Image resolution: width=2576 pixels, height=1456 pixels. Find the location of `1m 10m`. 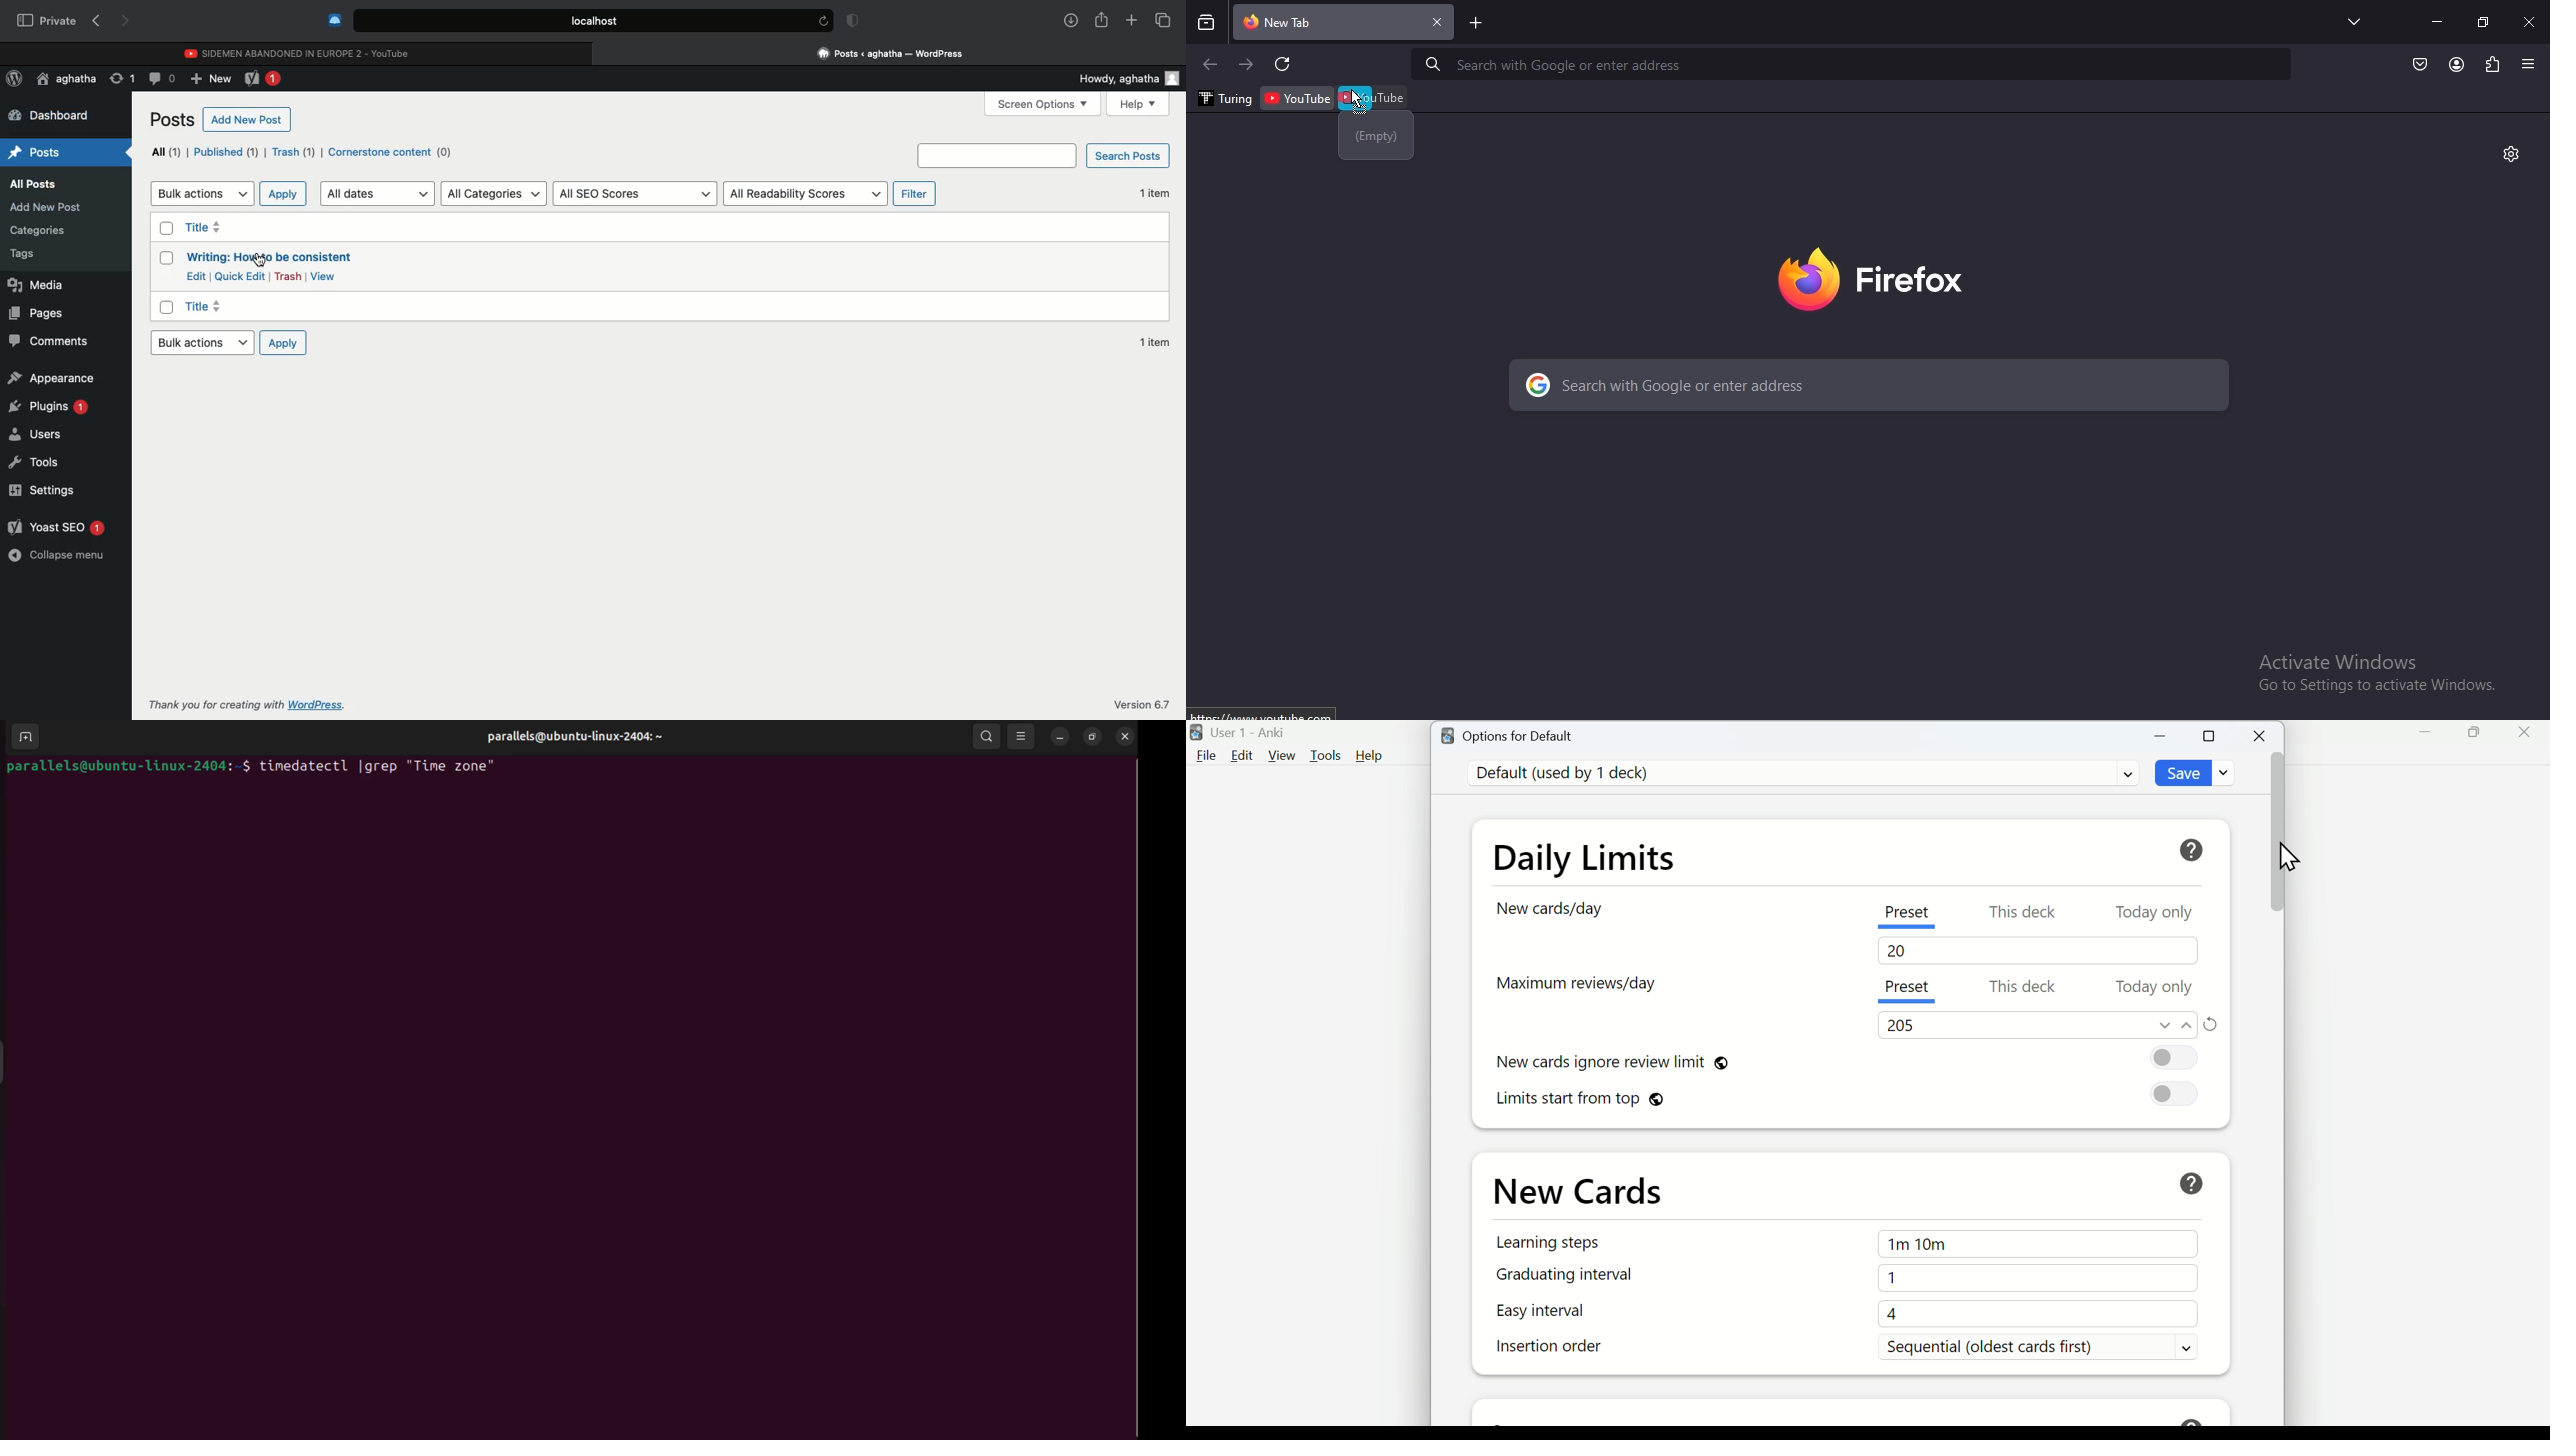

1m 10m is located at coordinates (2037, 1243).